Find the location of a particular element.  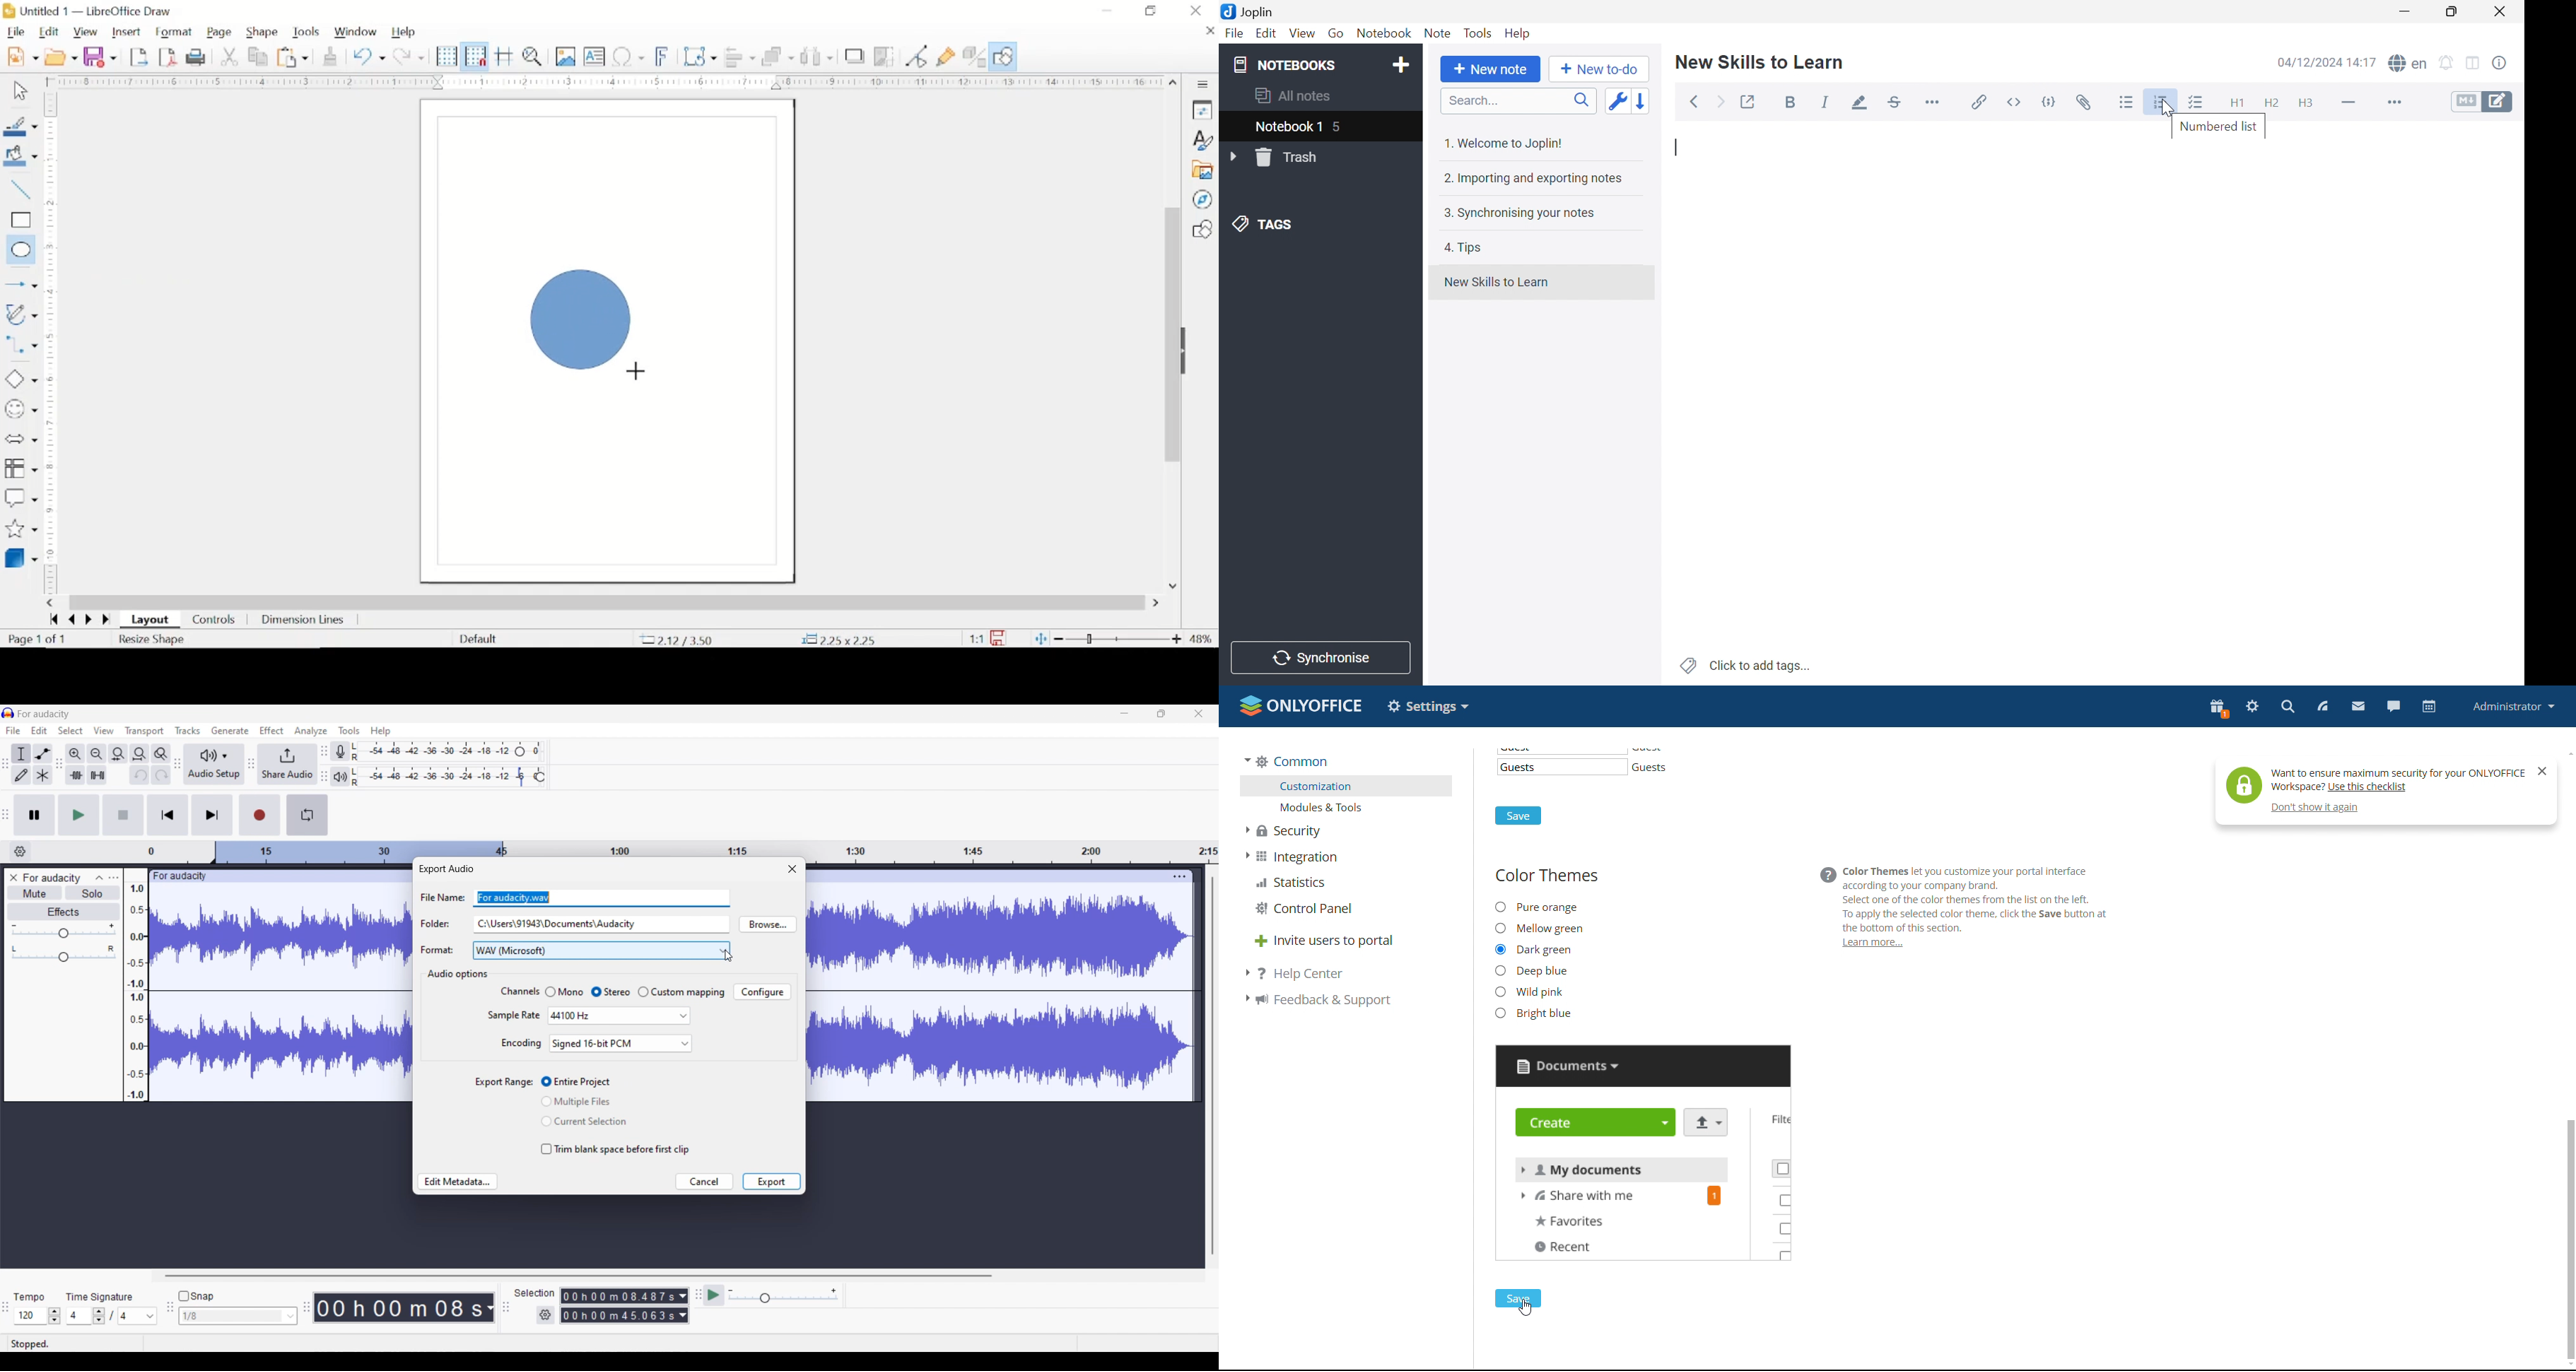

View is located at coordinates (1300, 34).